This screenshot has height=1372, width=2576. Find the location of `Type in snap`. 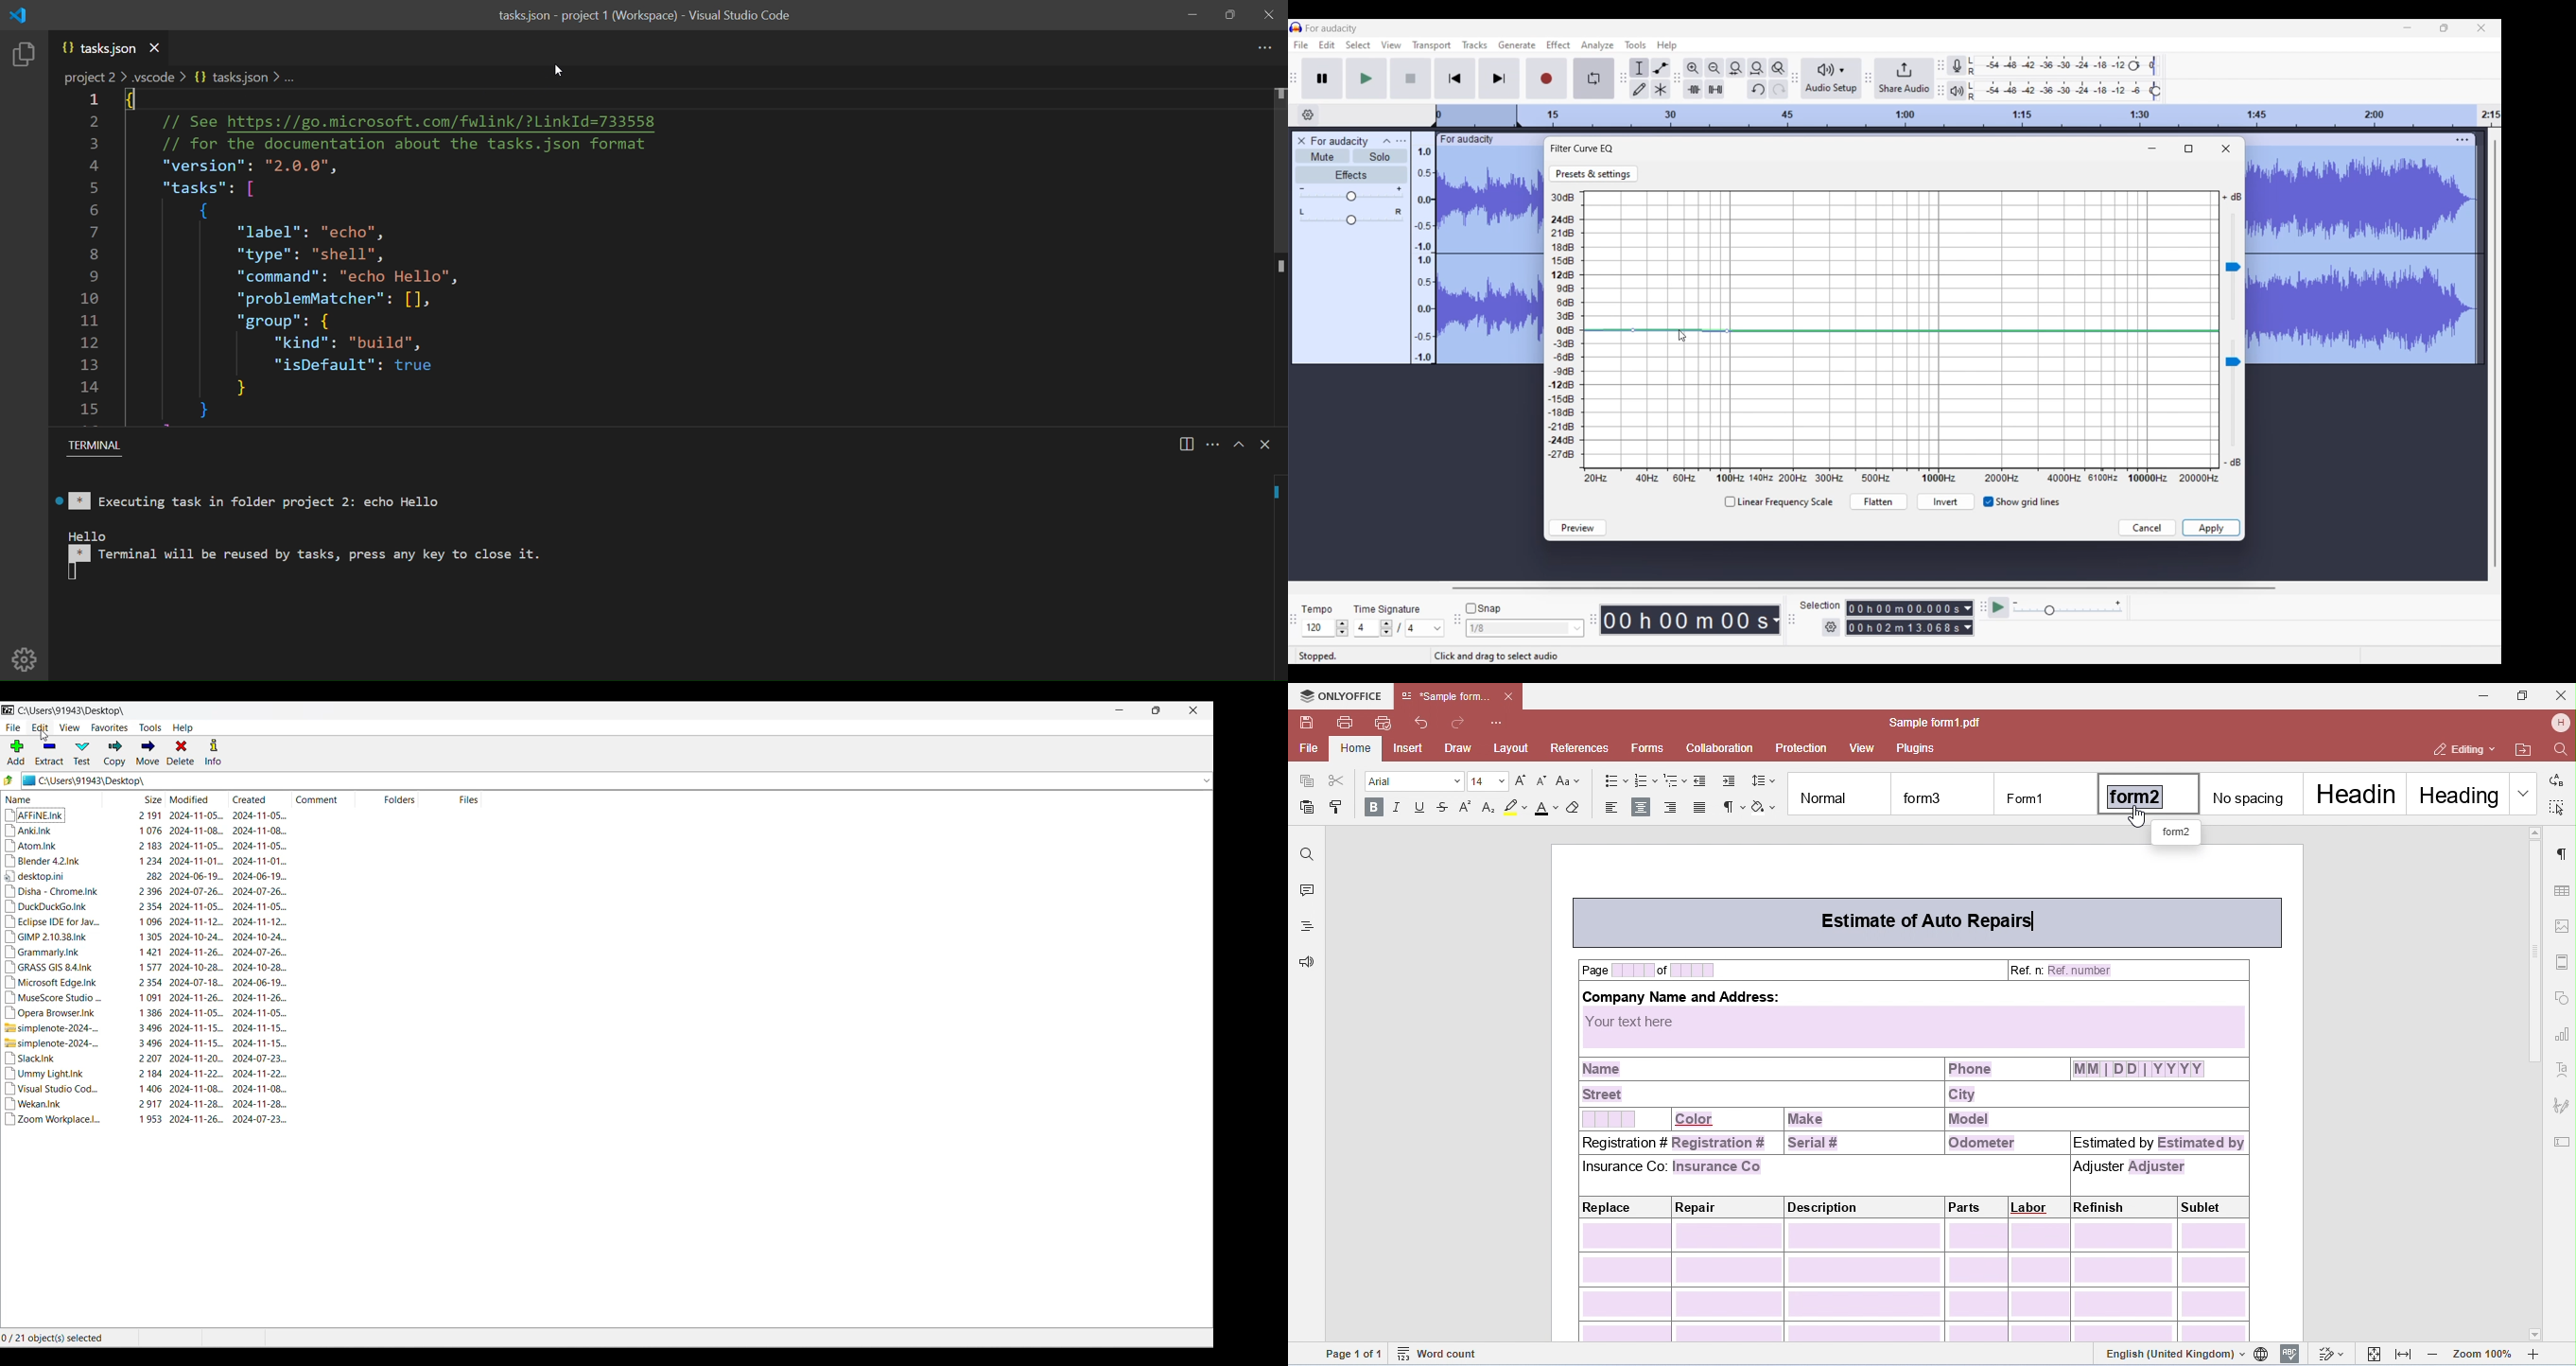

Type in snap is located at coordinates (1519, 629).